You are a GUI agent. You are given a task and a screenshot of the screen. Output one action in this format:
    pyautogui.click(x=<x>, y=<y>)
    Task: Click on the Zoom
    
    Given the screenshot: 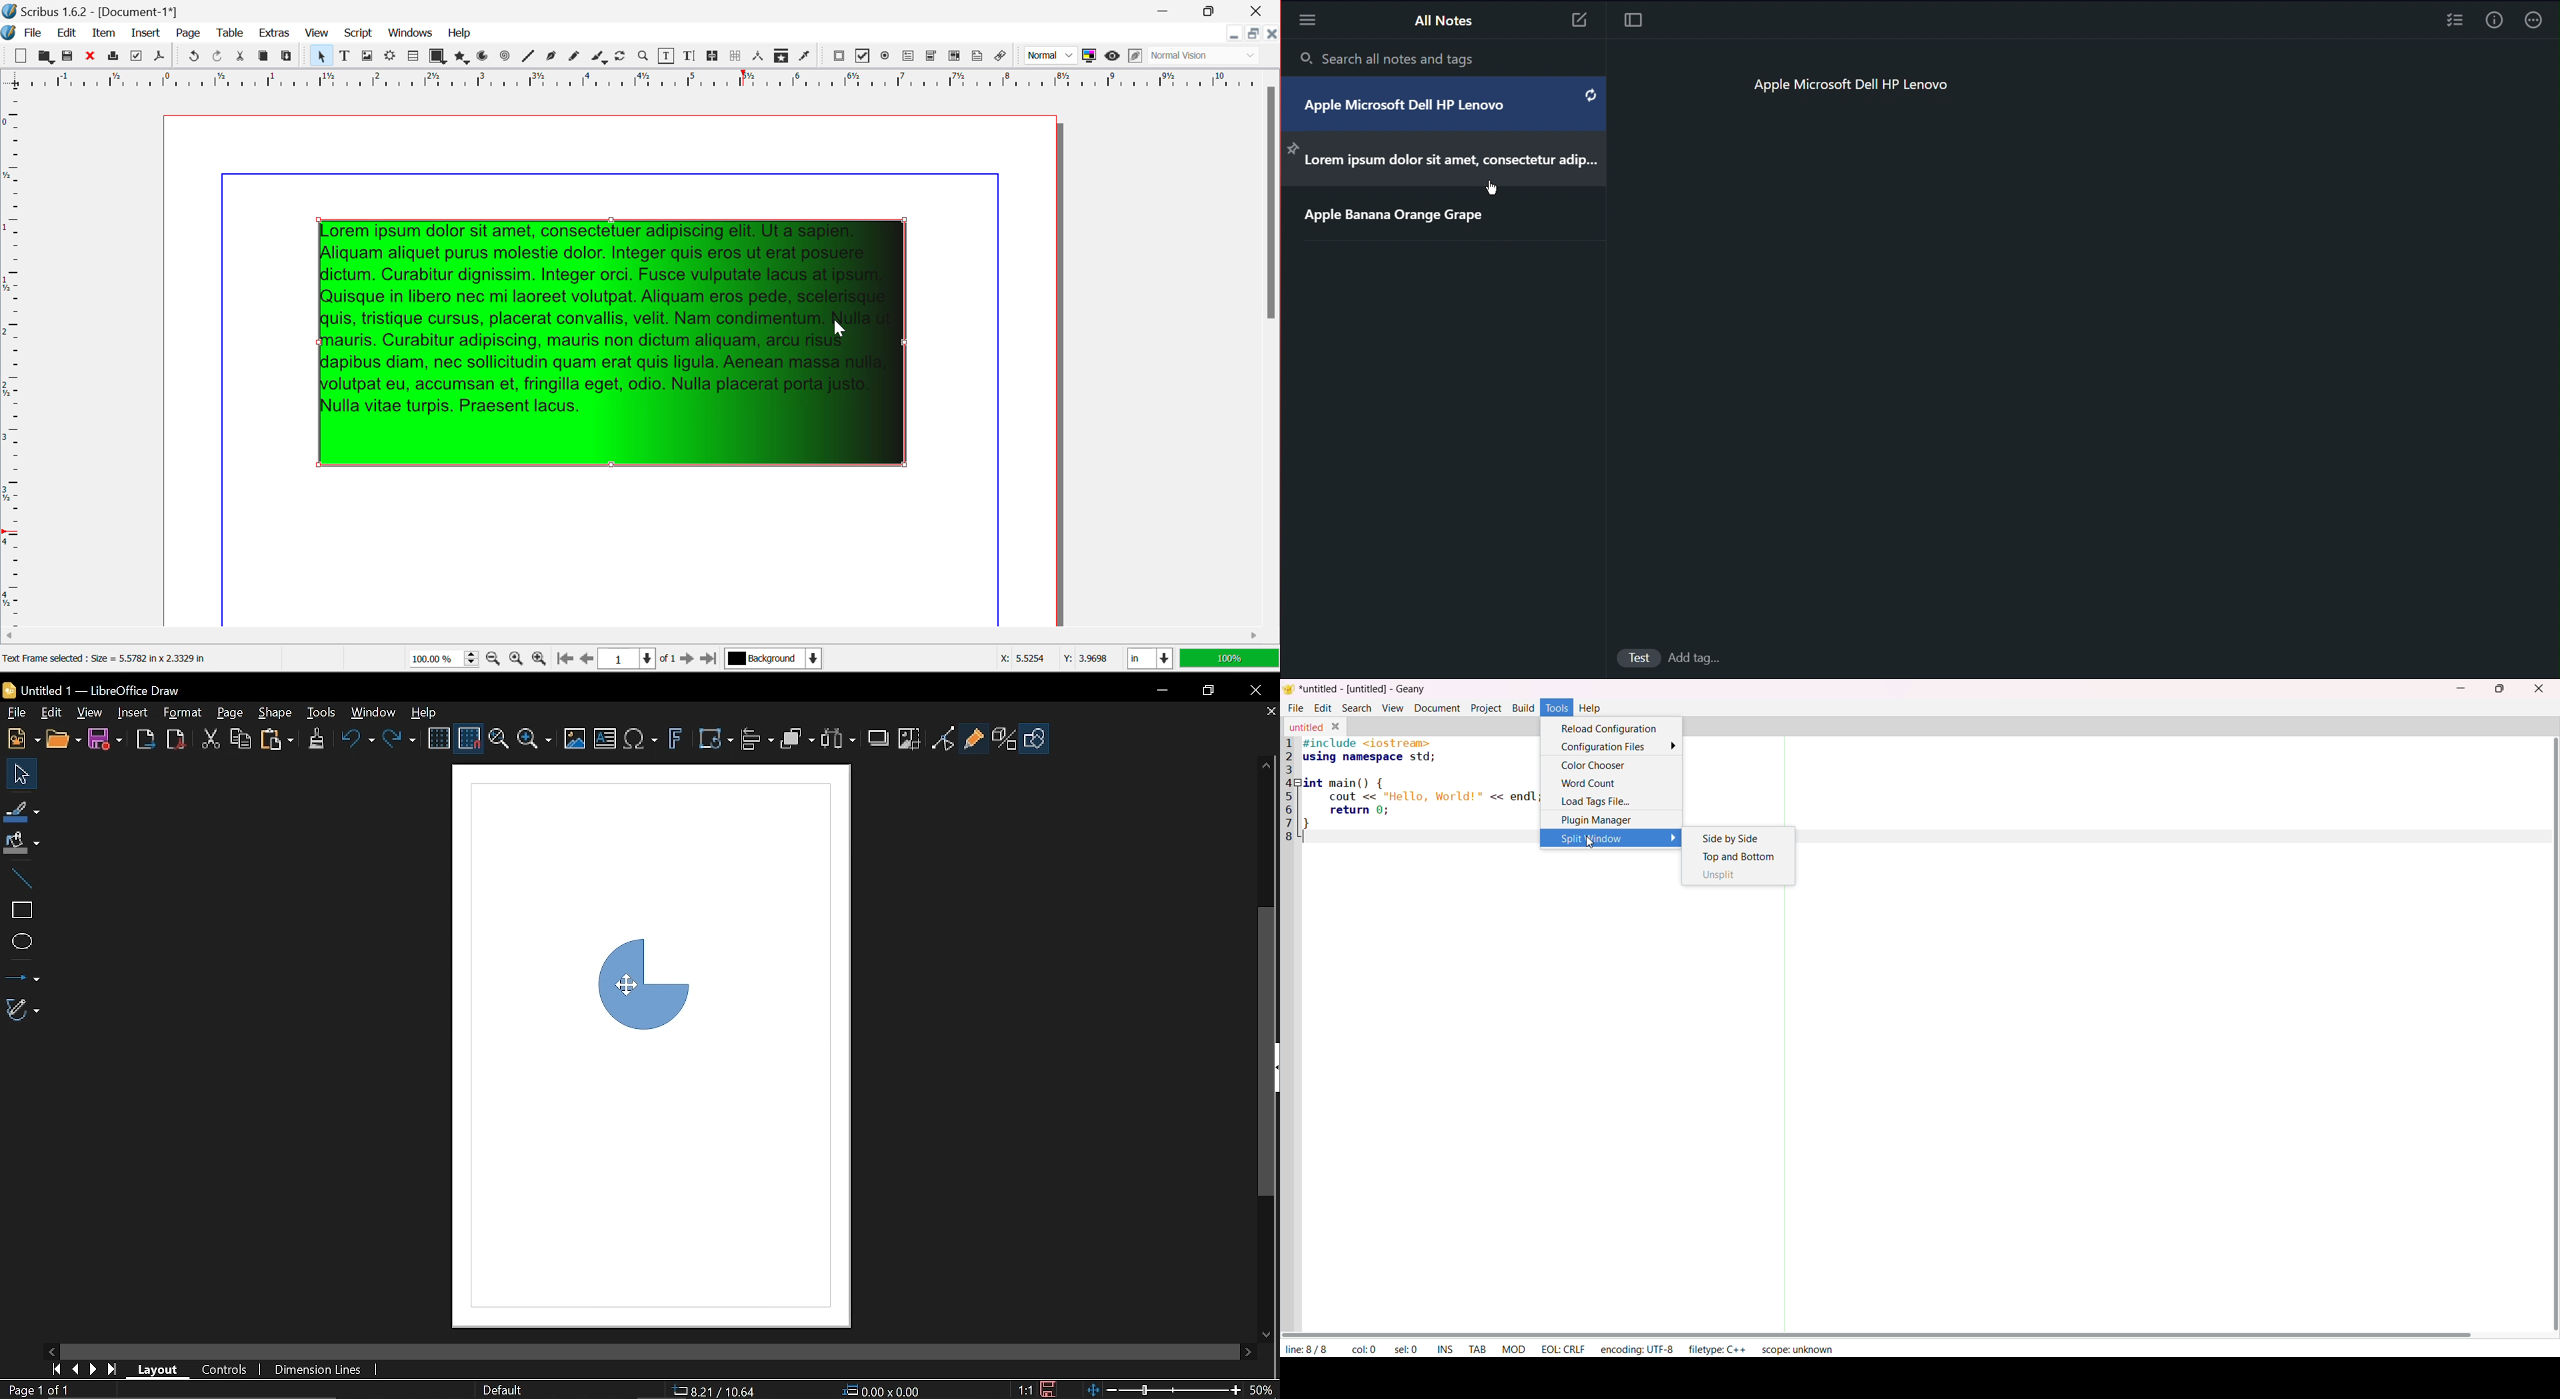 What is the action you would take?
    pyautogui.click(x=643, y=55)
    